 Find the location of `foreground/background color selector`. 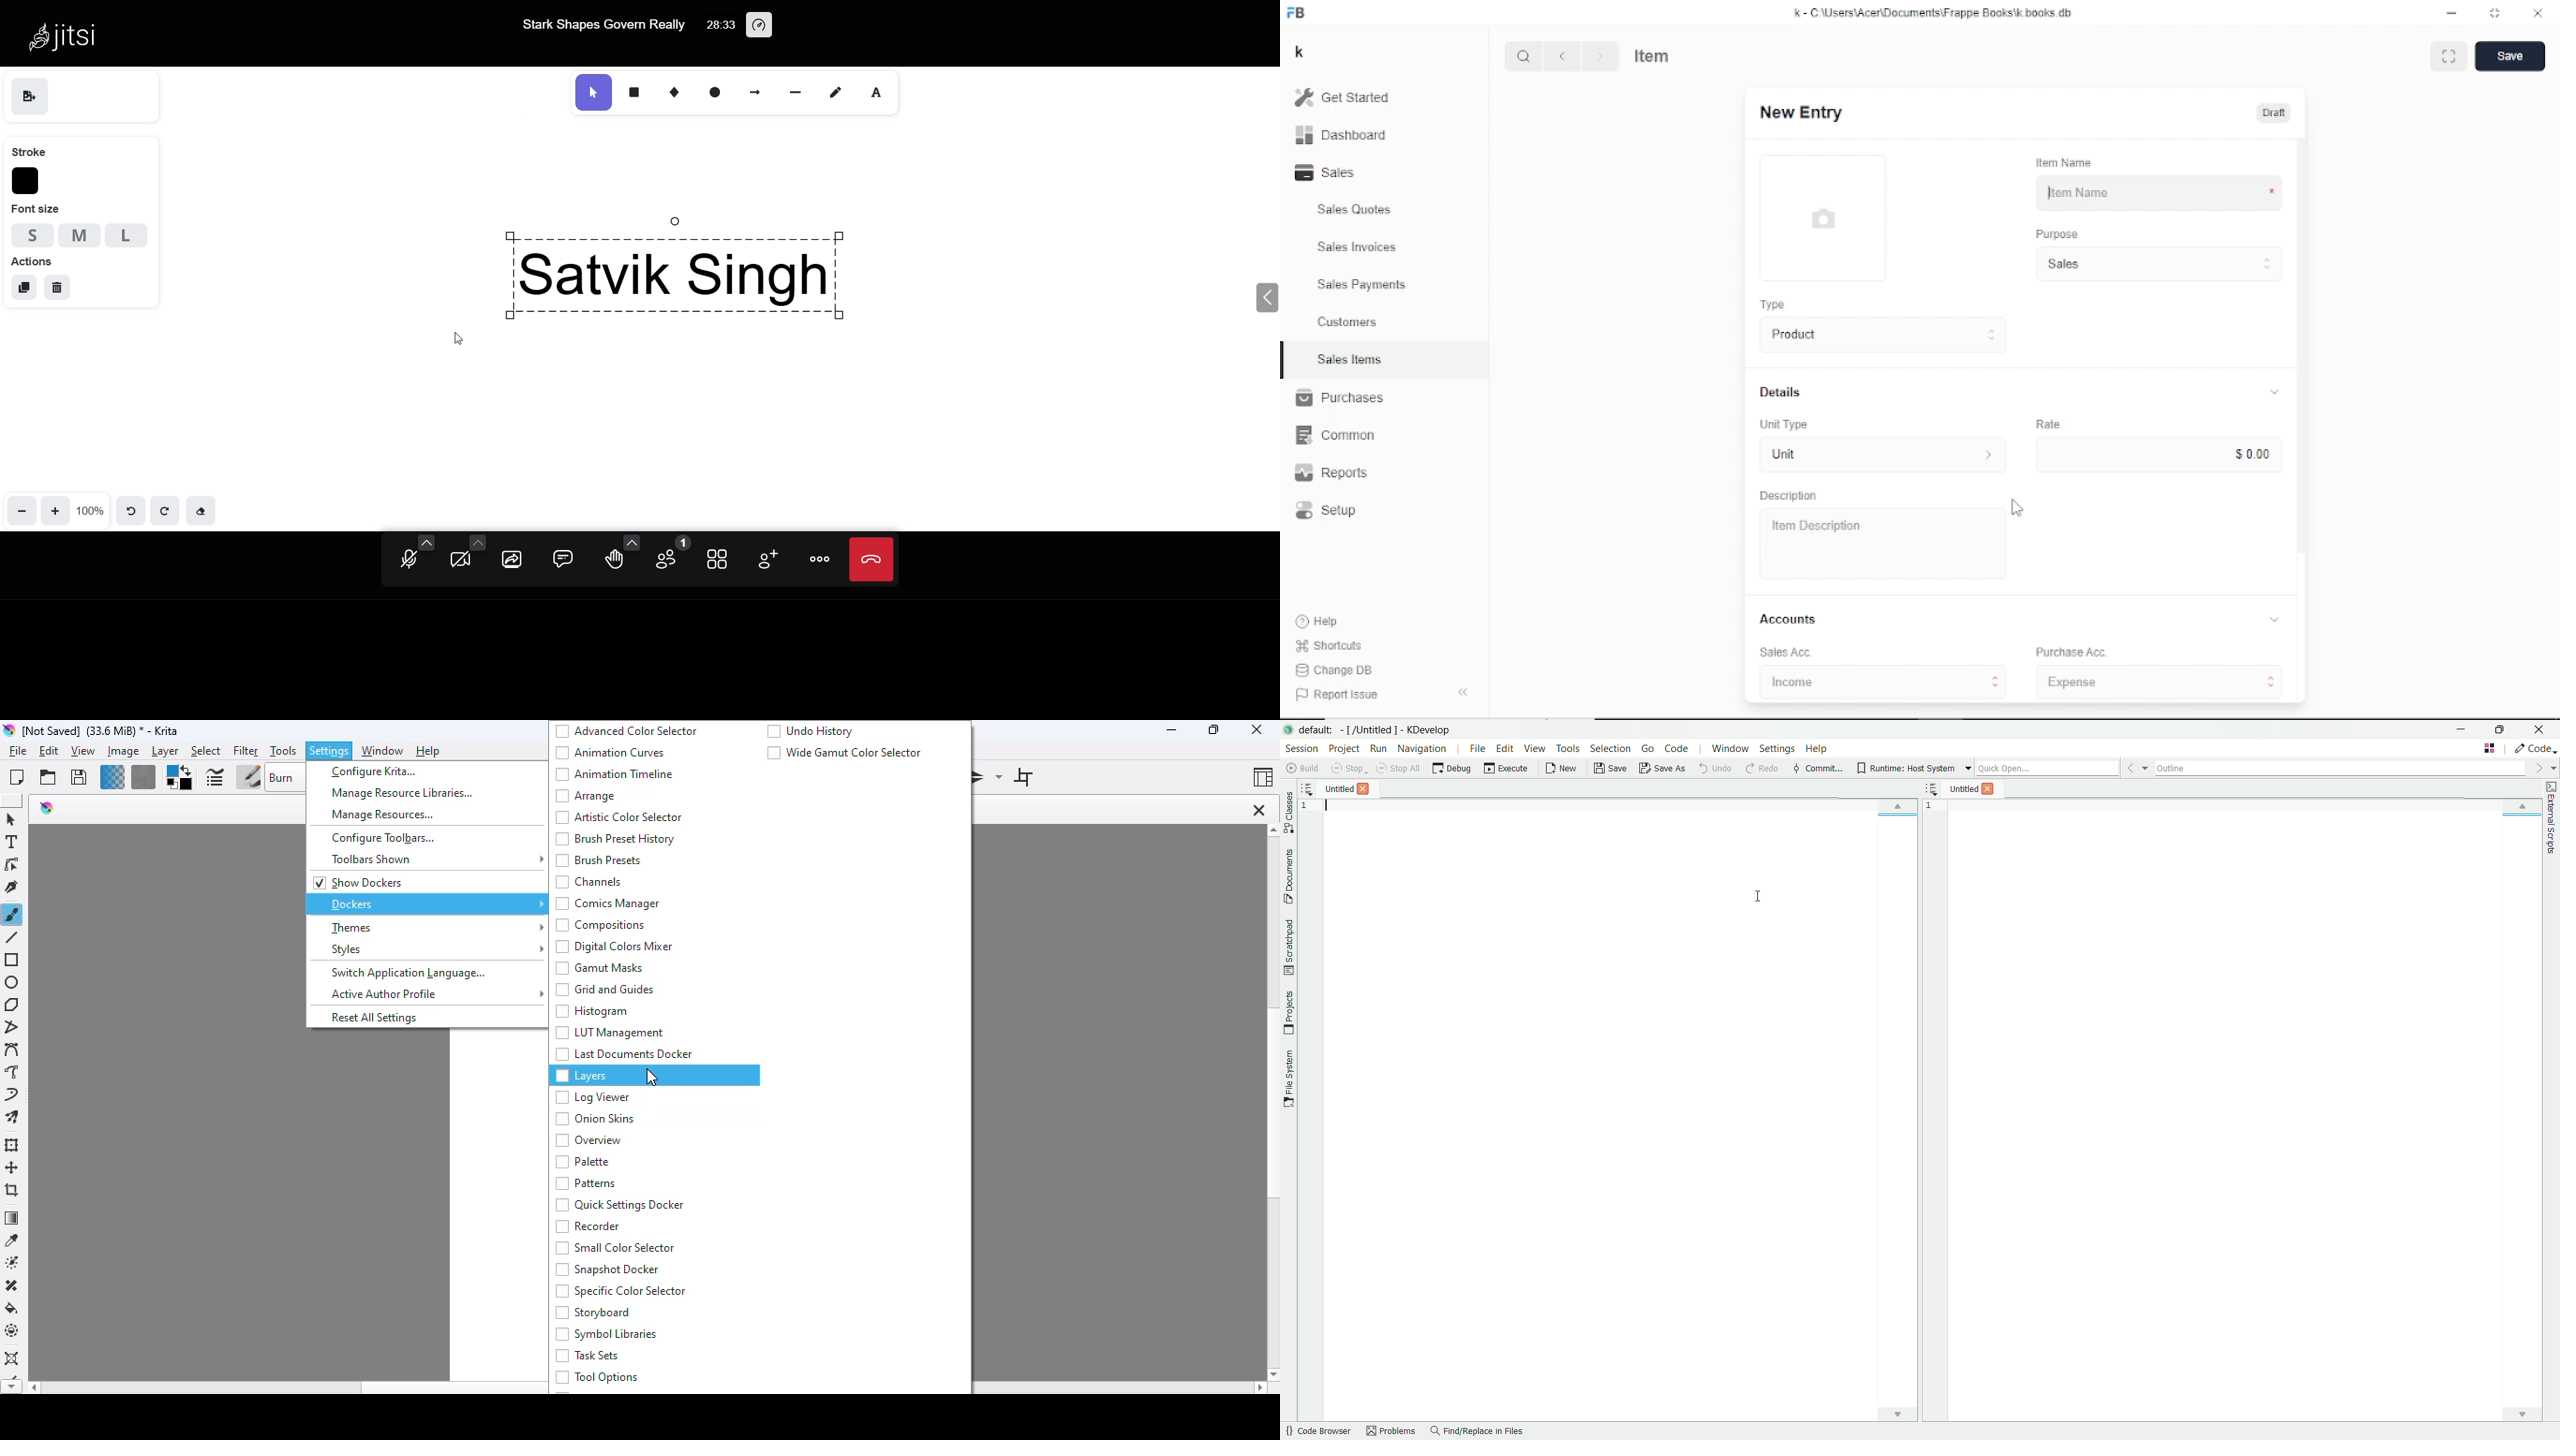

foreground/background color selector is located at coordinates (178, 778).